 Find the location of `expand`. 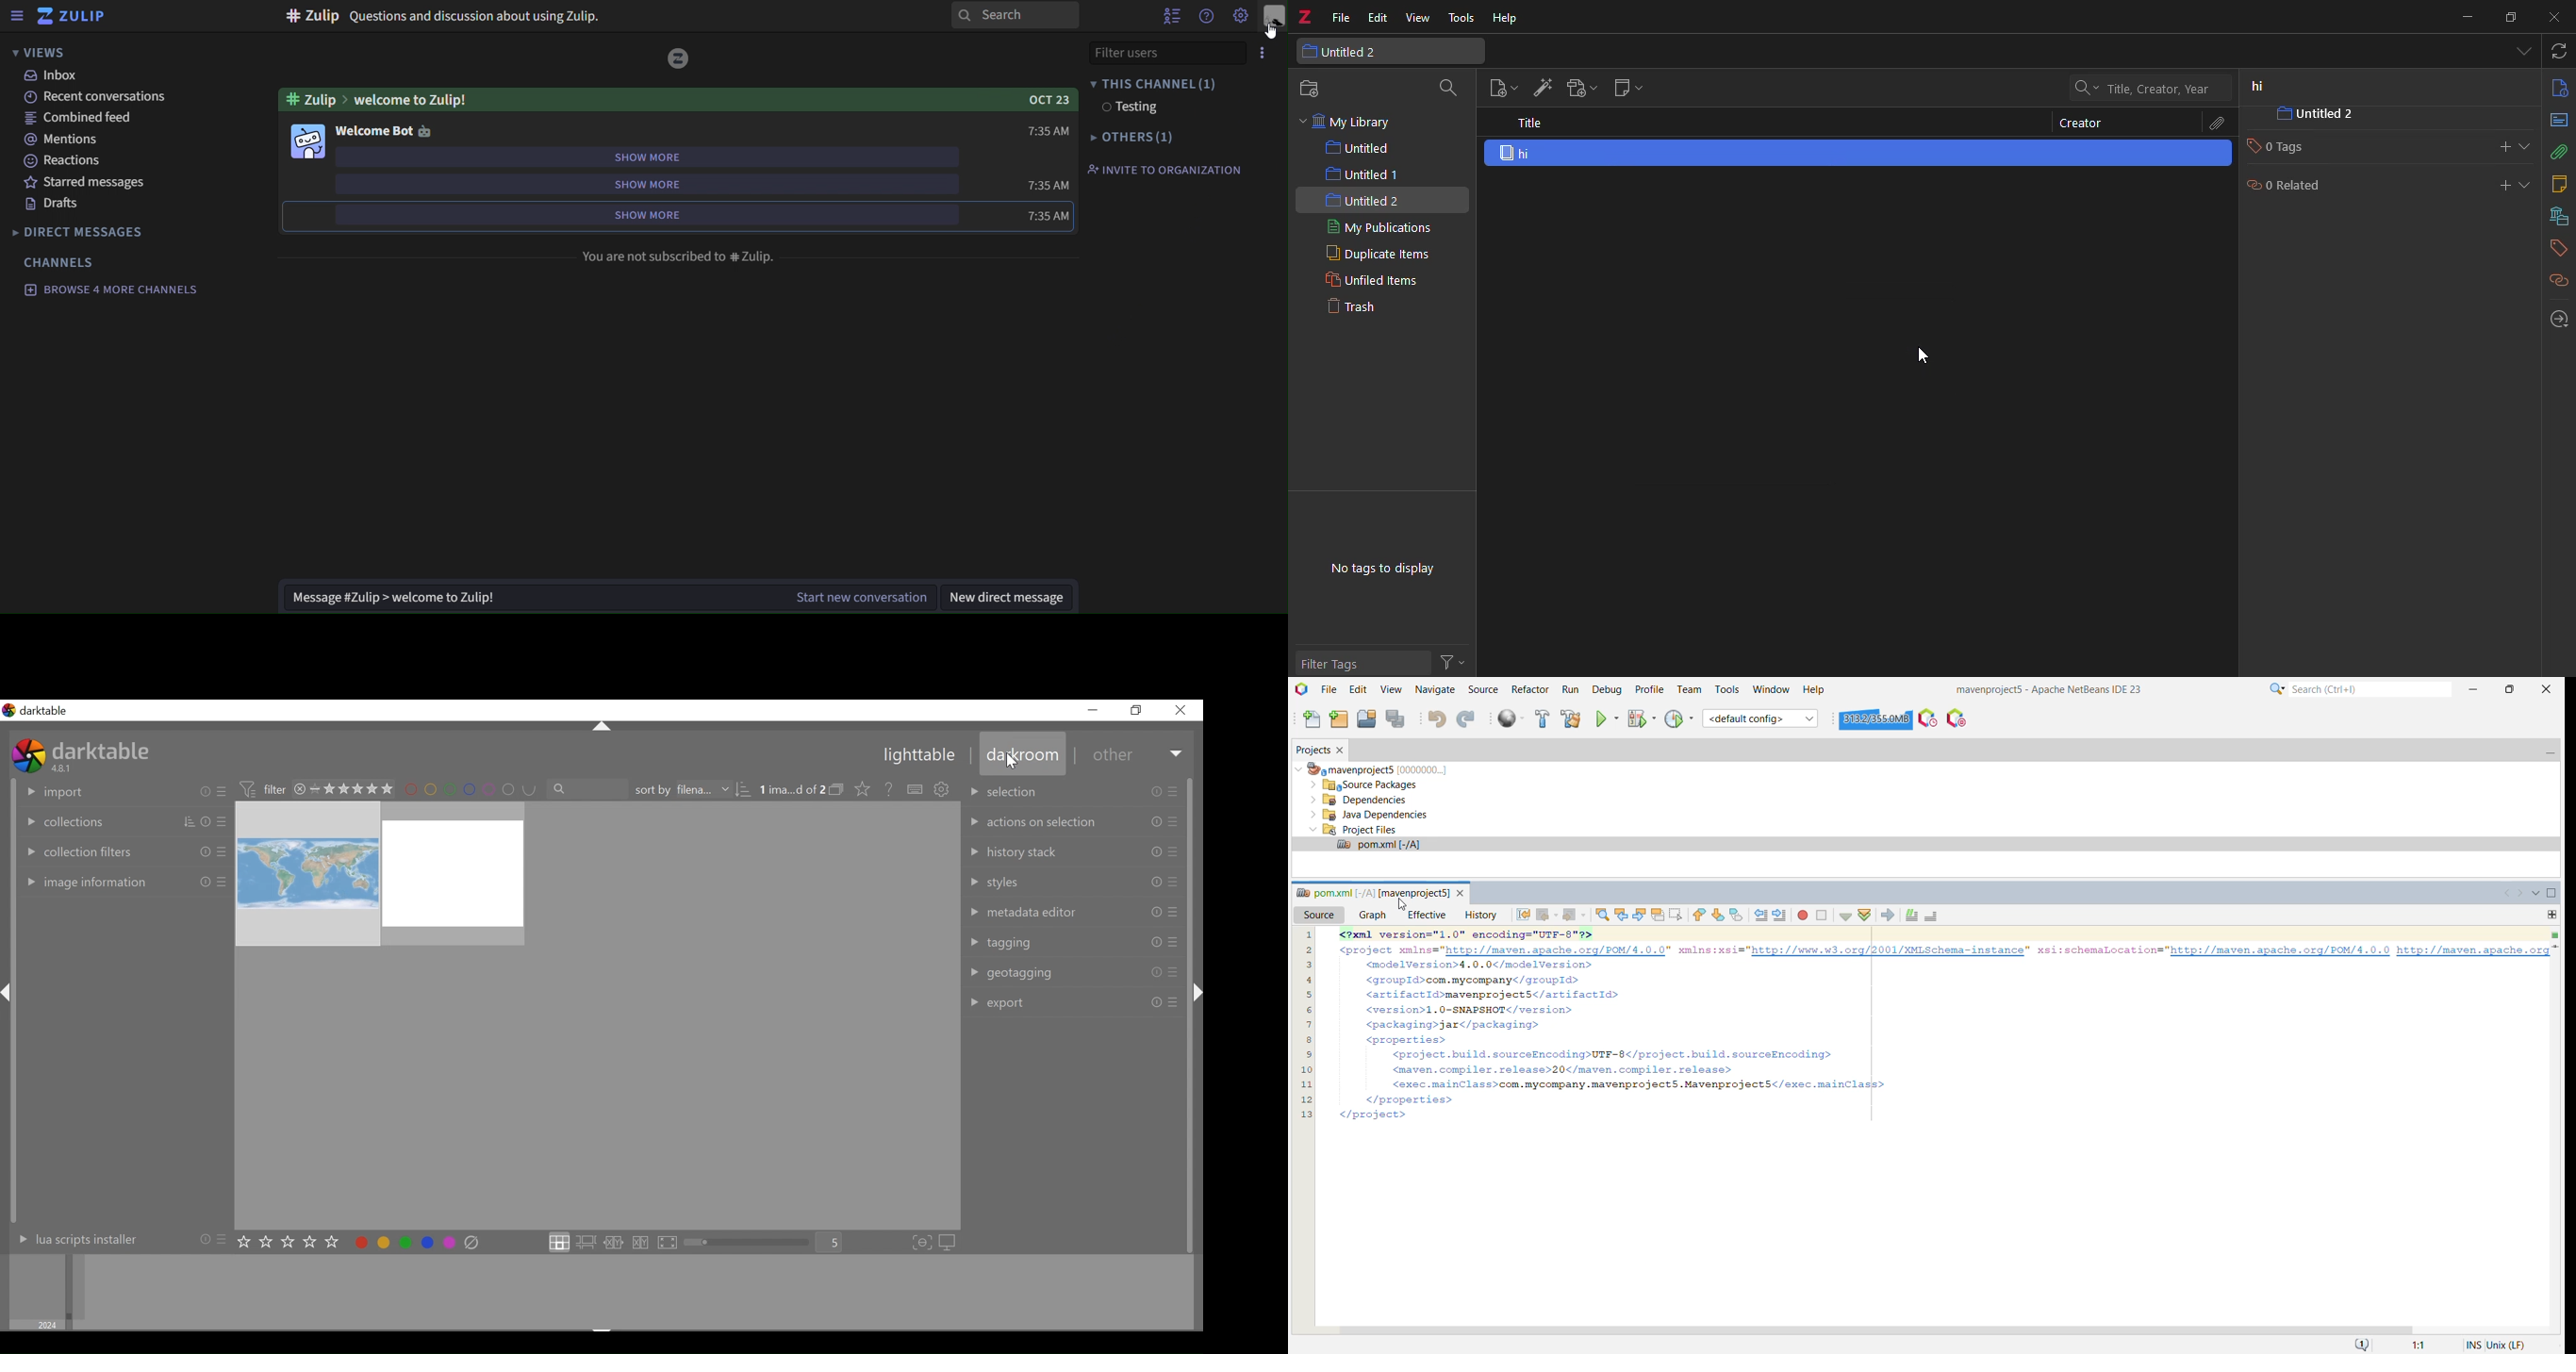

expand is located at coordinates (2529, 147).